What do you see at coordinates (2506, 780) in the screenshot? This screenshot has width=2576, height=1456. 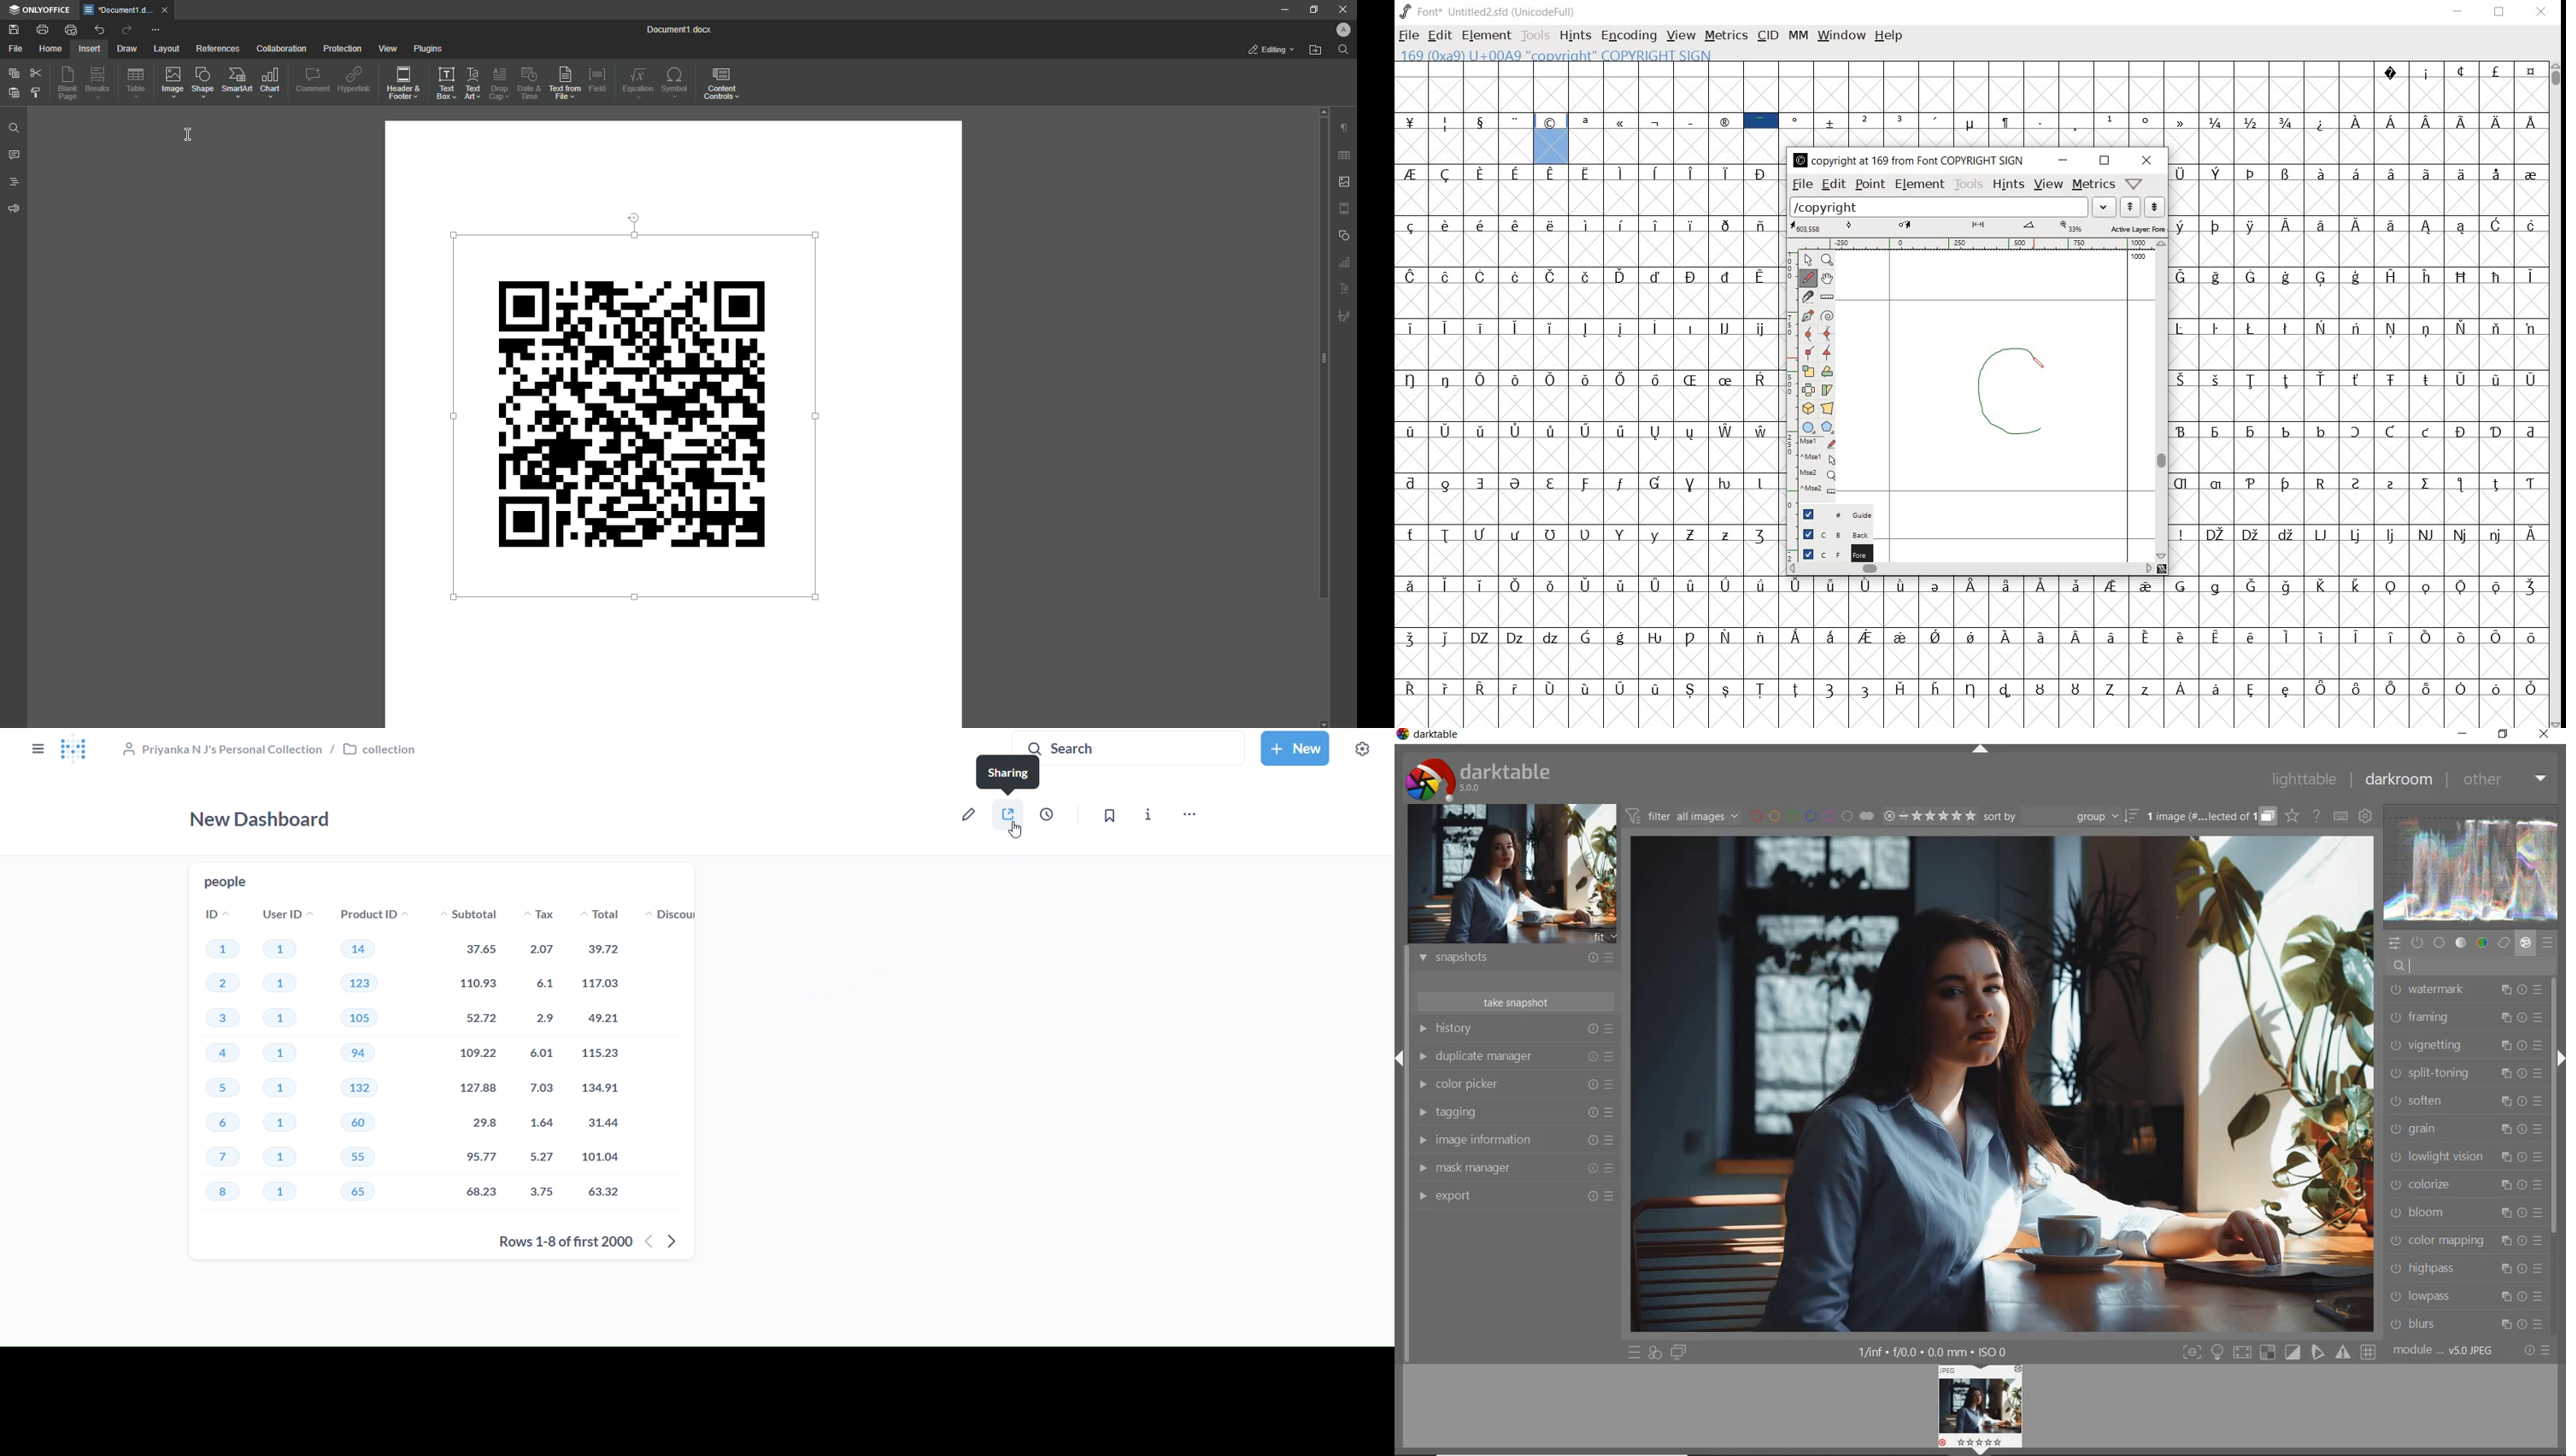 I see `other` at bounding box center [2506, 780].